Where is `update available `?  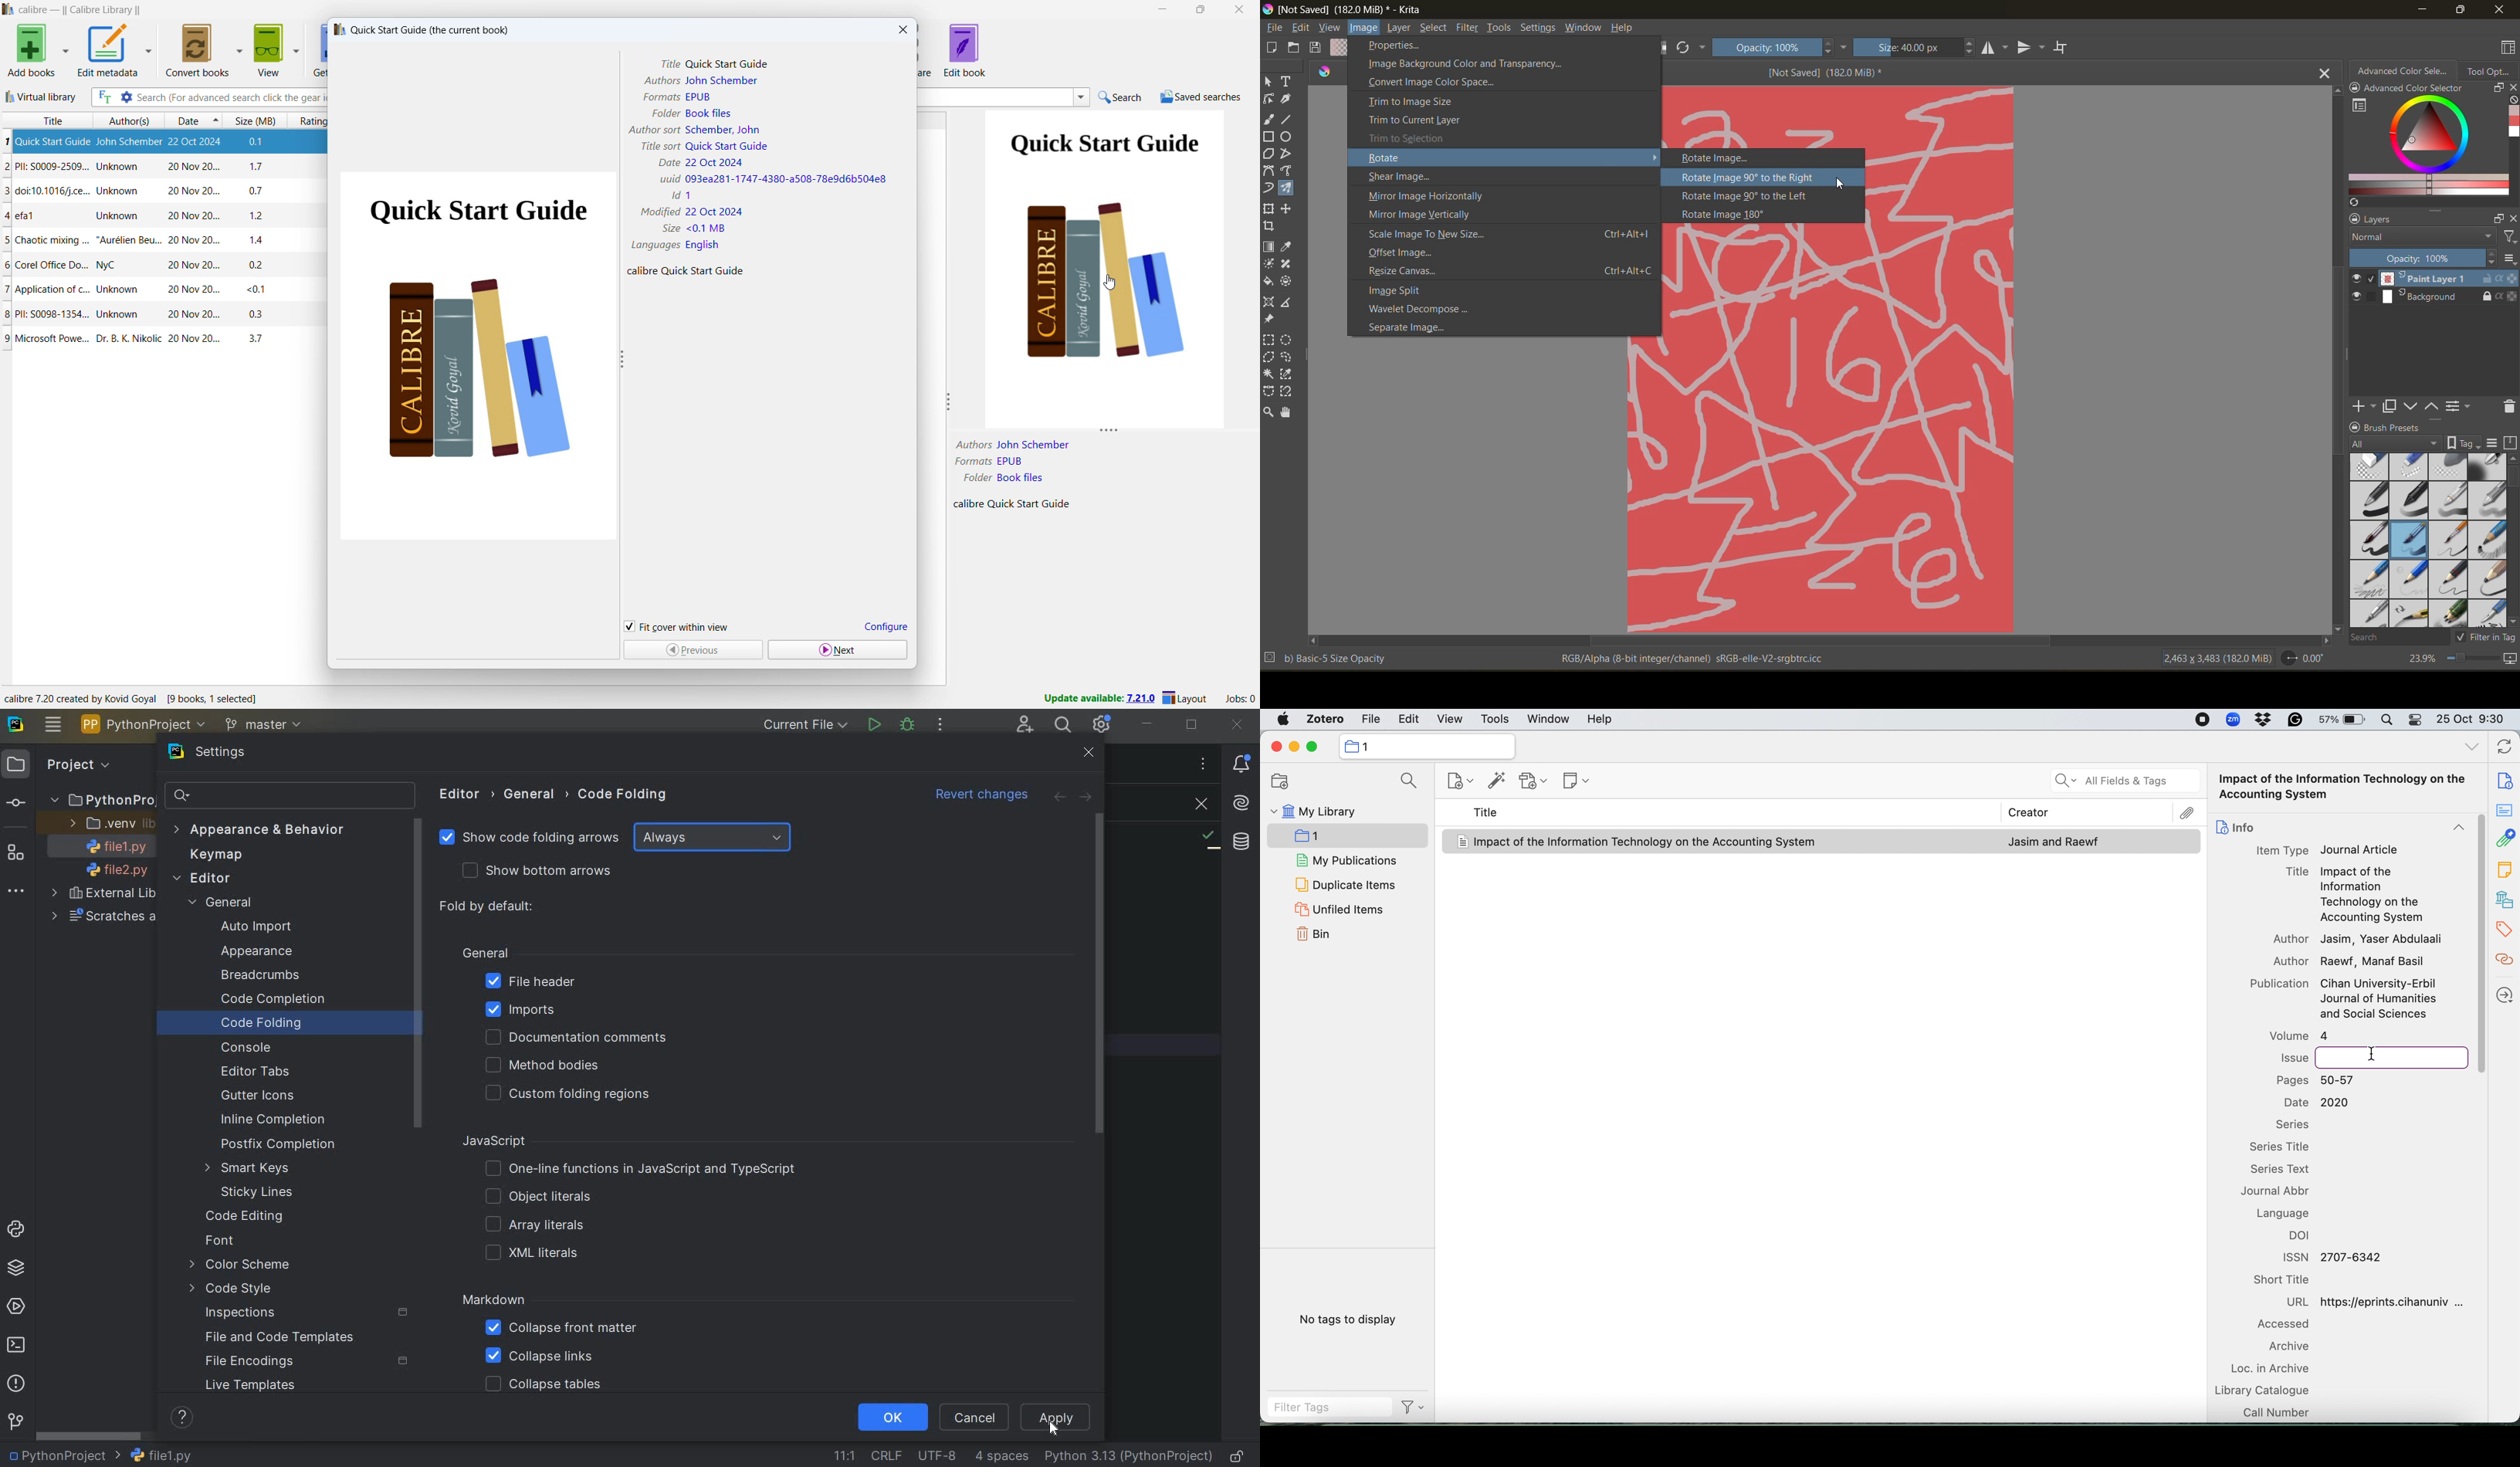
update available  is located at coordinates (1098, 699).